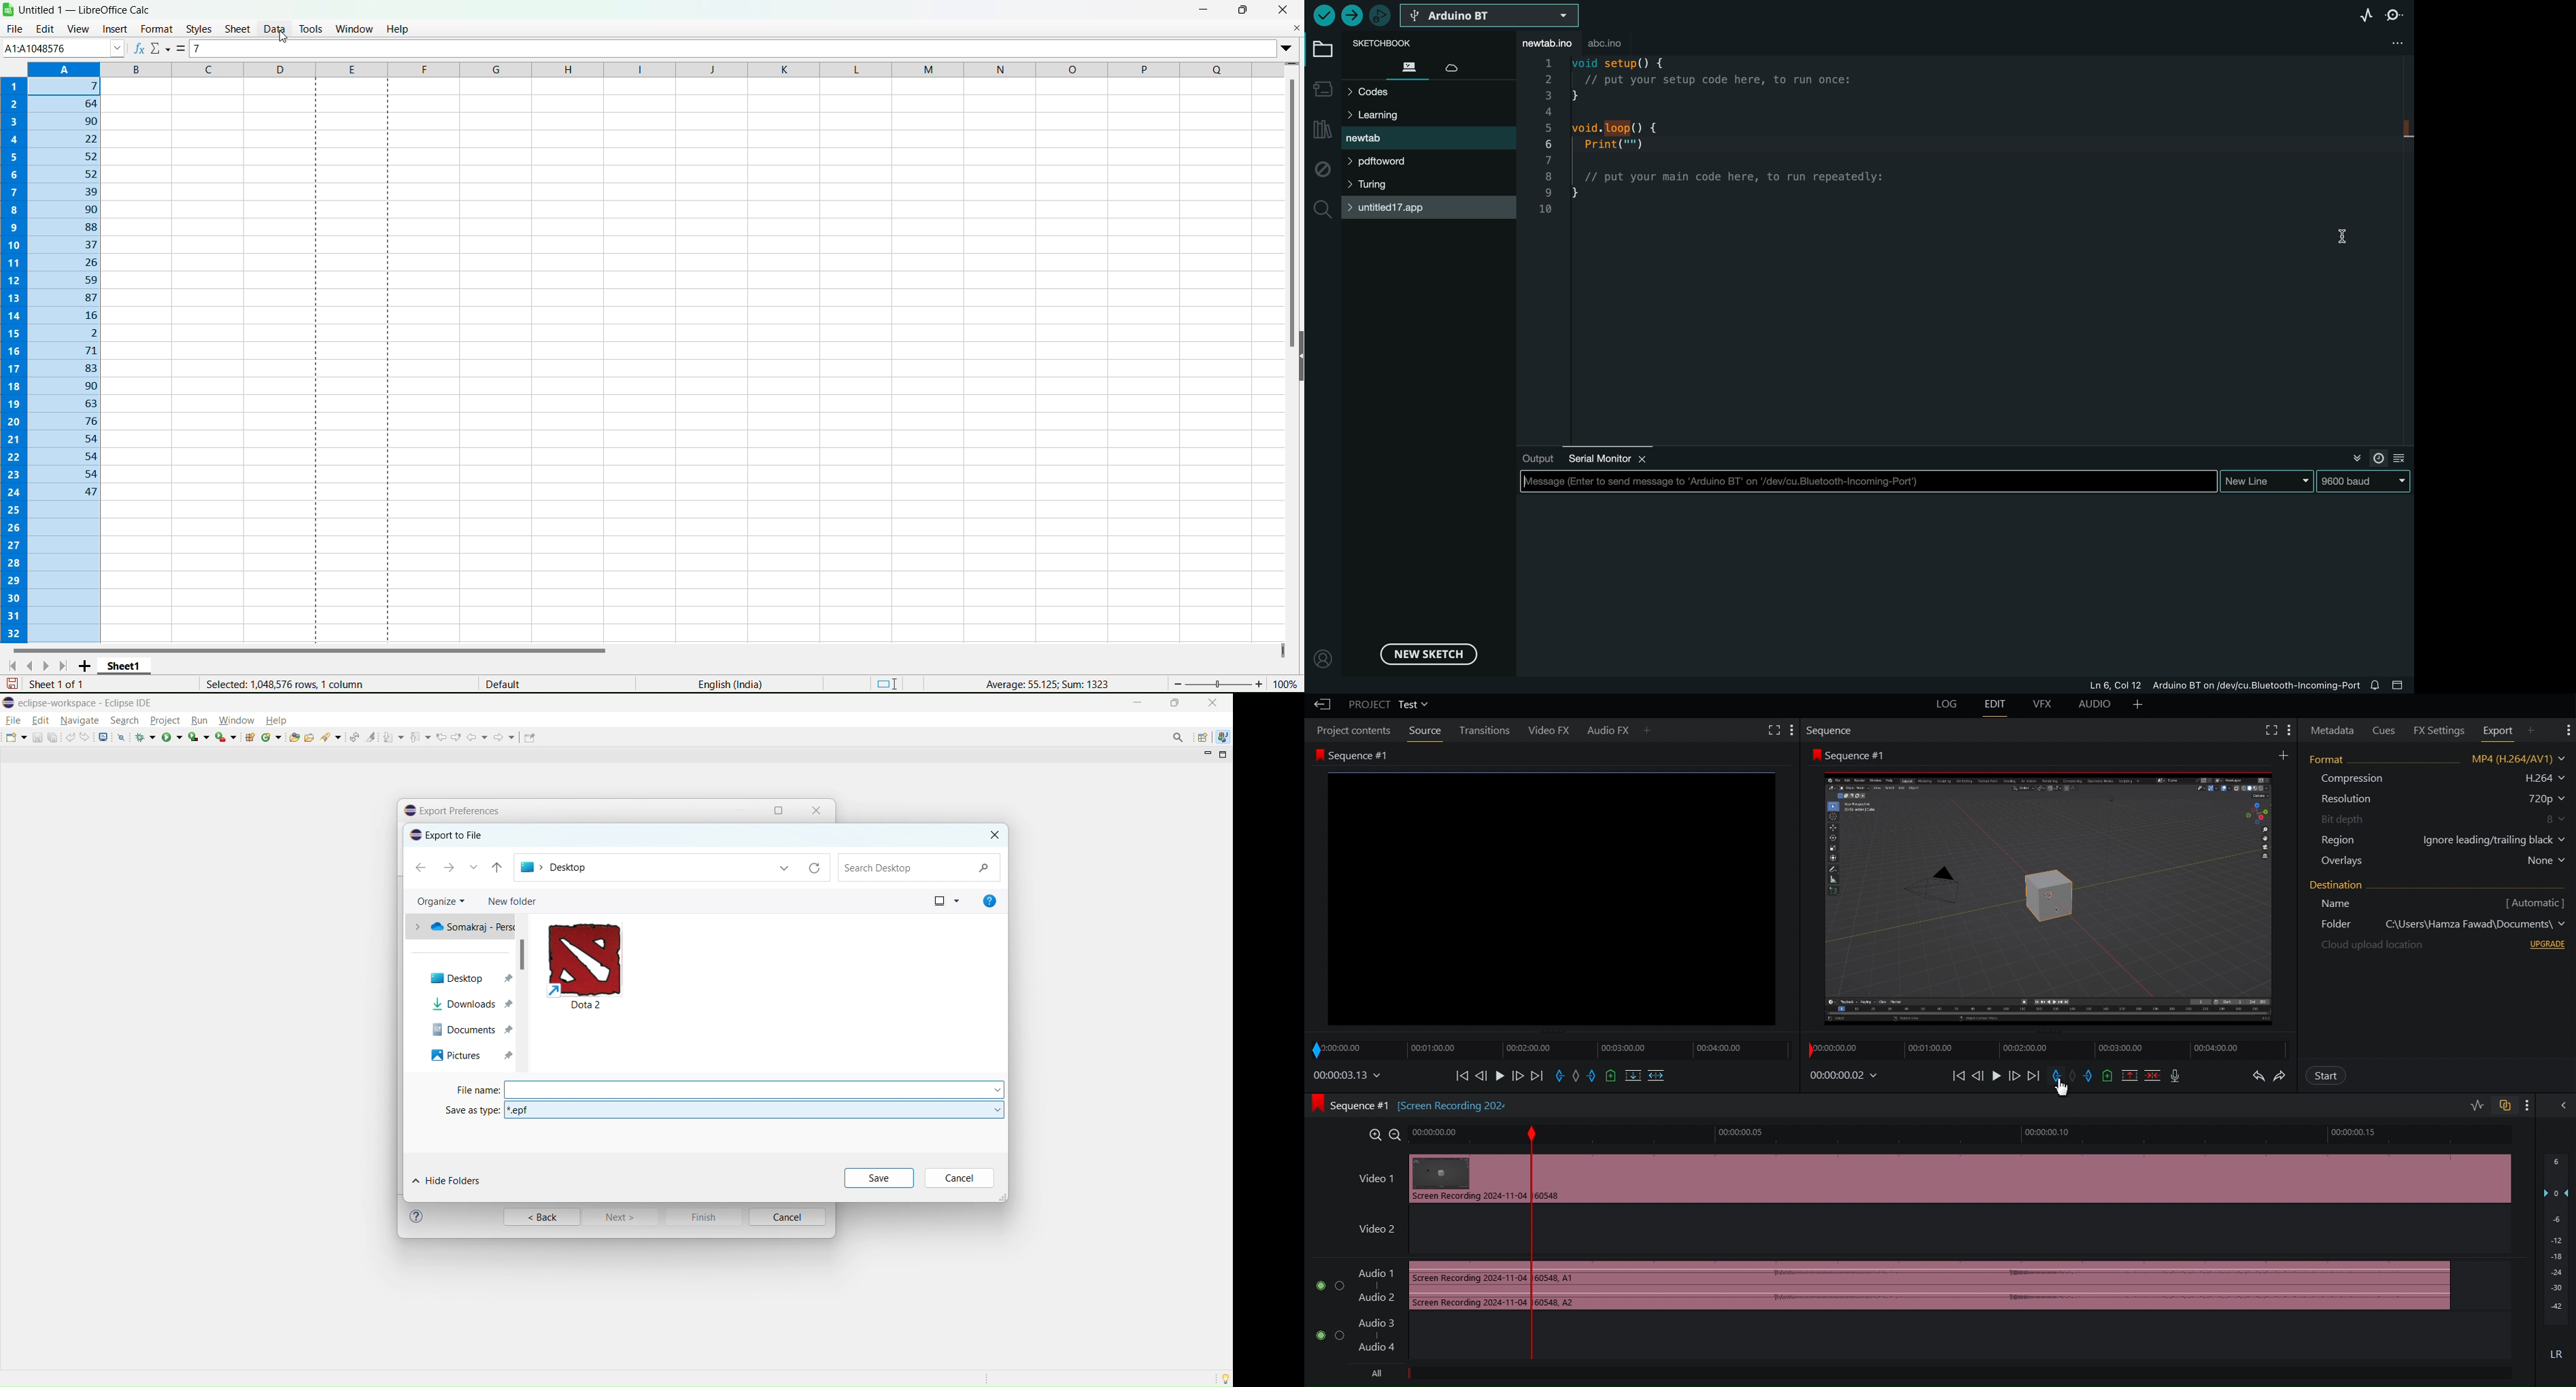  Describe the element at coordinates (454, 835) in the screenshot. I see `Export Preferences` at that location.